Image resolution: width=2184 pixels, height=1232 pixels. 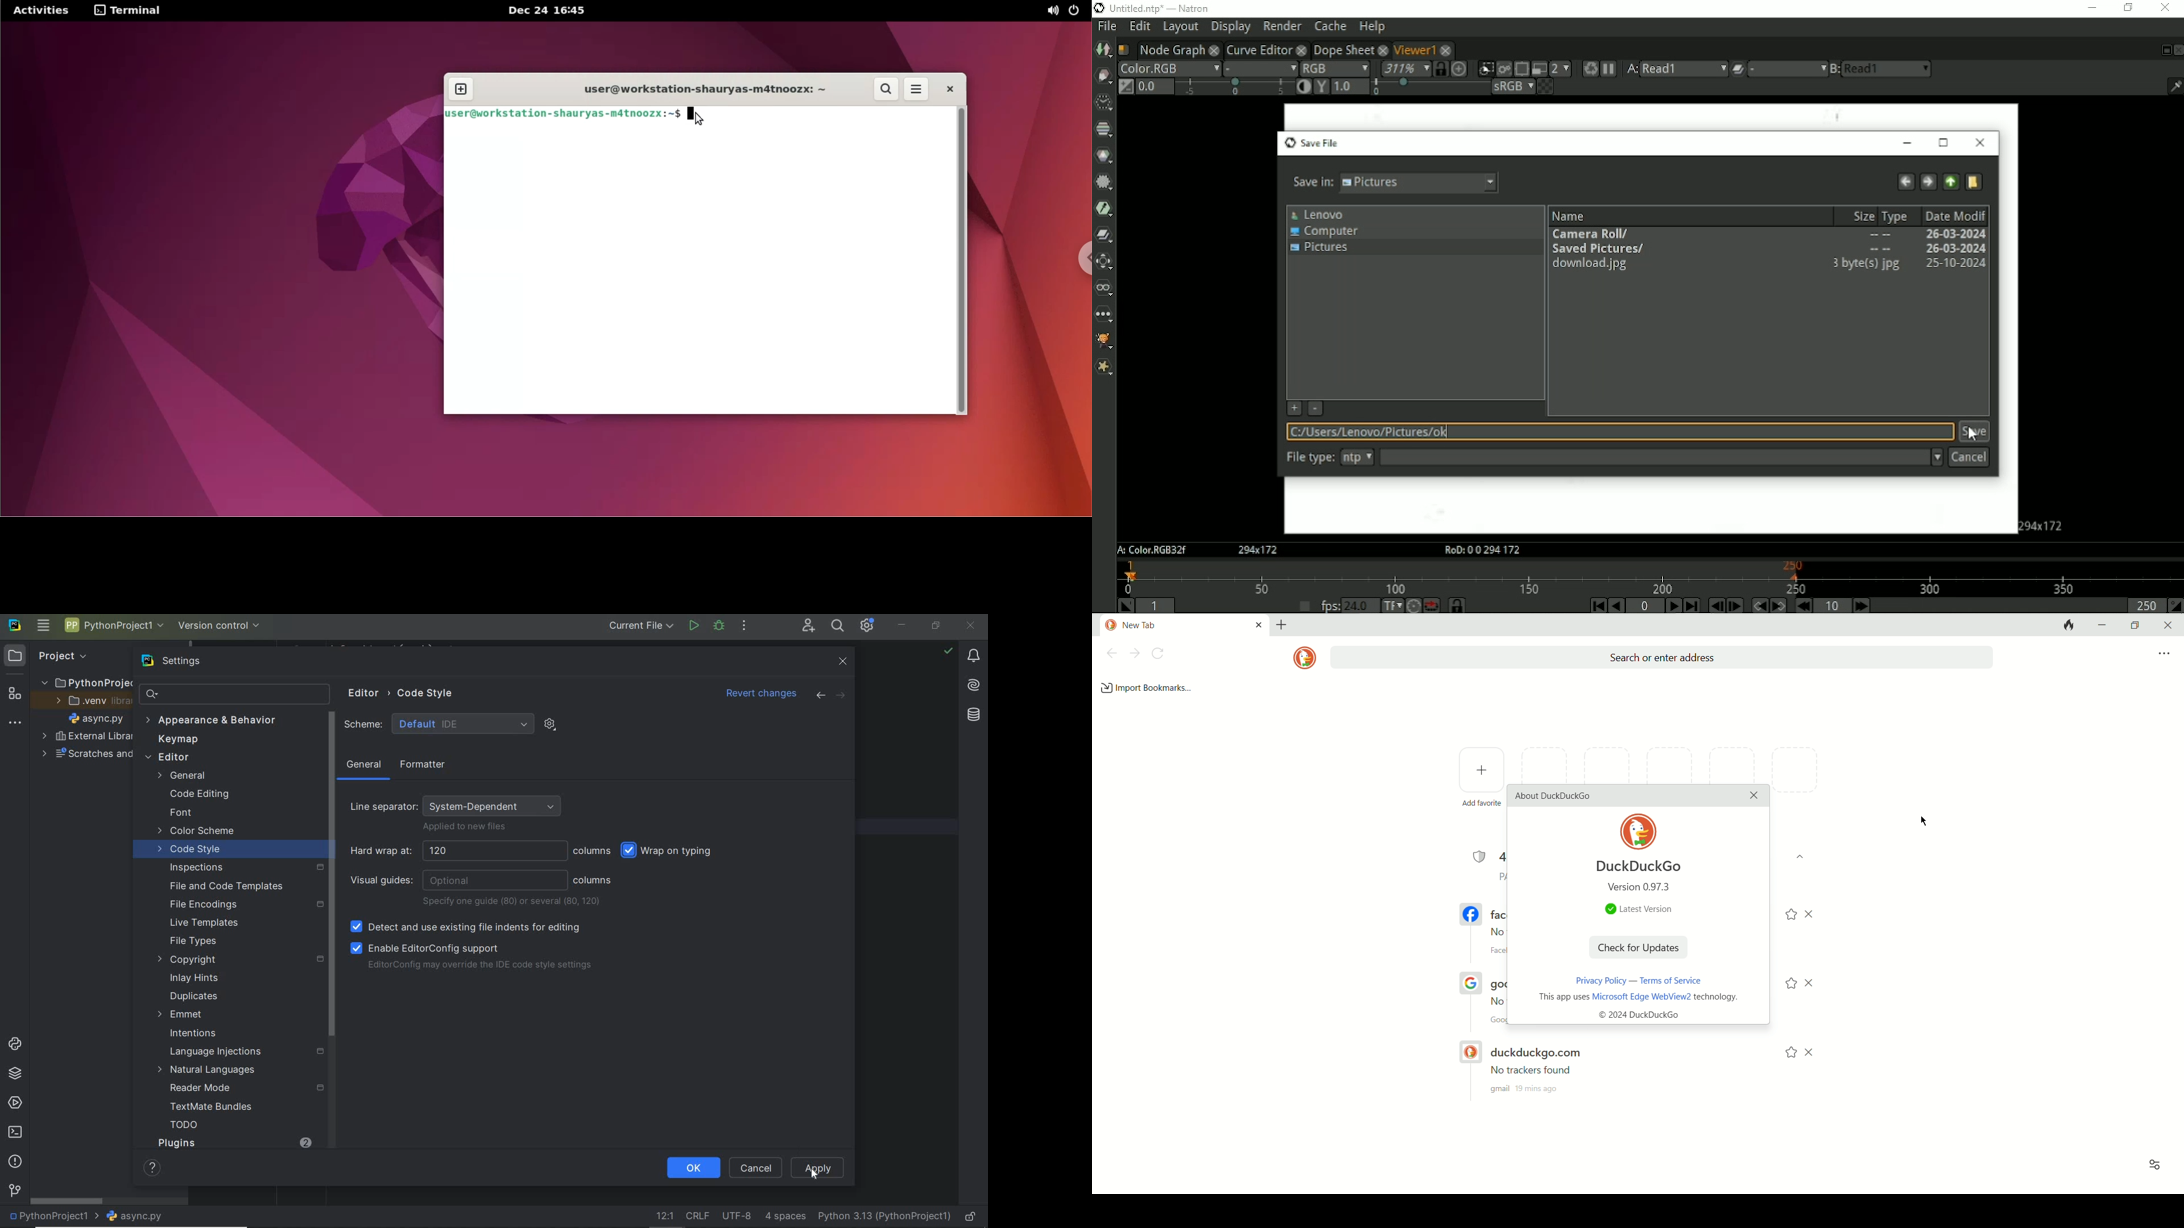 I want to click on logo, so click(x=1301, y=658).